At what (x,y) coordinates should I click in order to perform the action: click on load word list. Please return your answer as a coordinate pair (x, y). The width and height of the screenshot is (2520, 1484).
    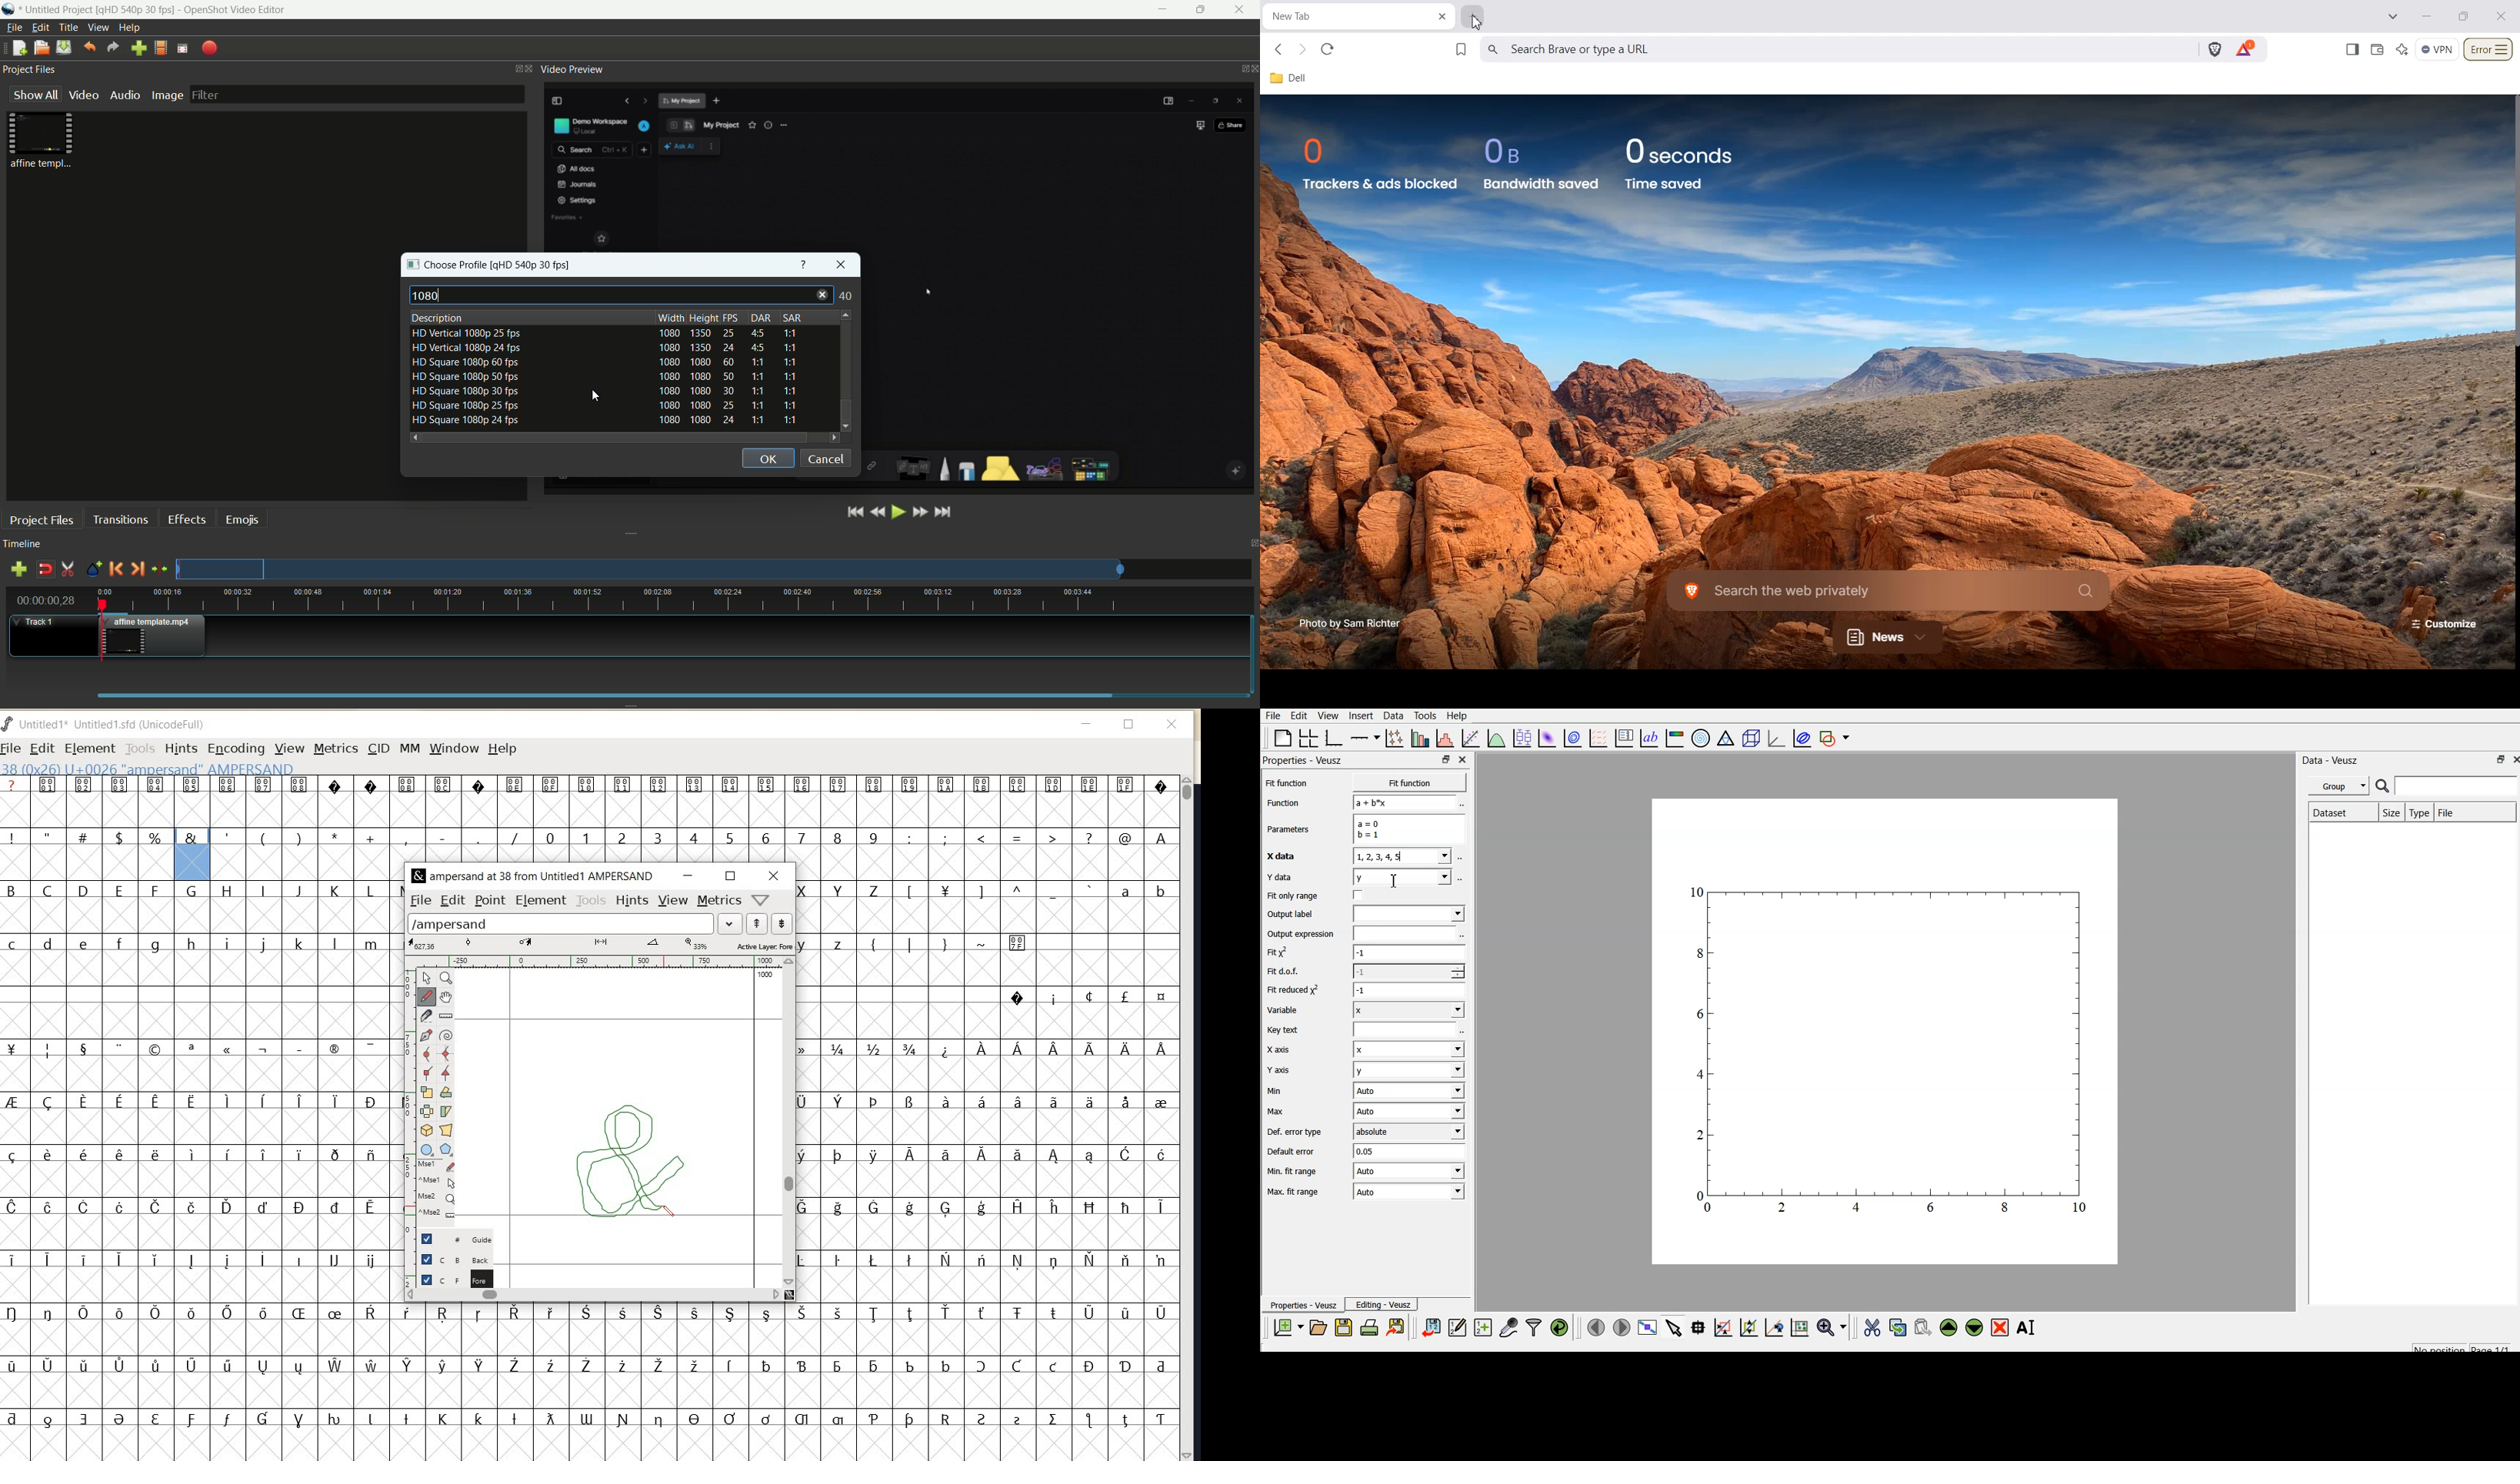
    Looking at the image, I should click on (559, 923).